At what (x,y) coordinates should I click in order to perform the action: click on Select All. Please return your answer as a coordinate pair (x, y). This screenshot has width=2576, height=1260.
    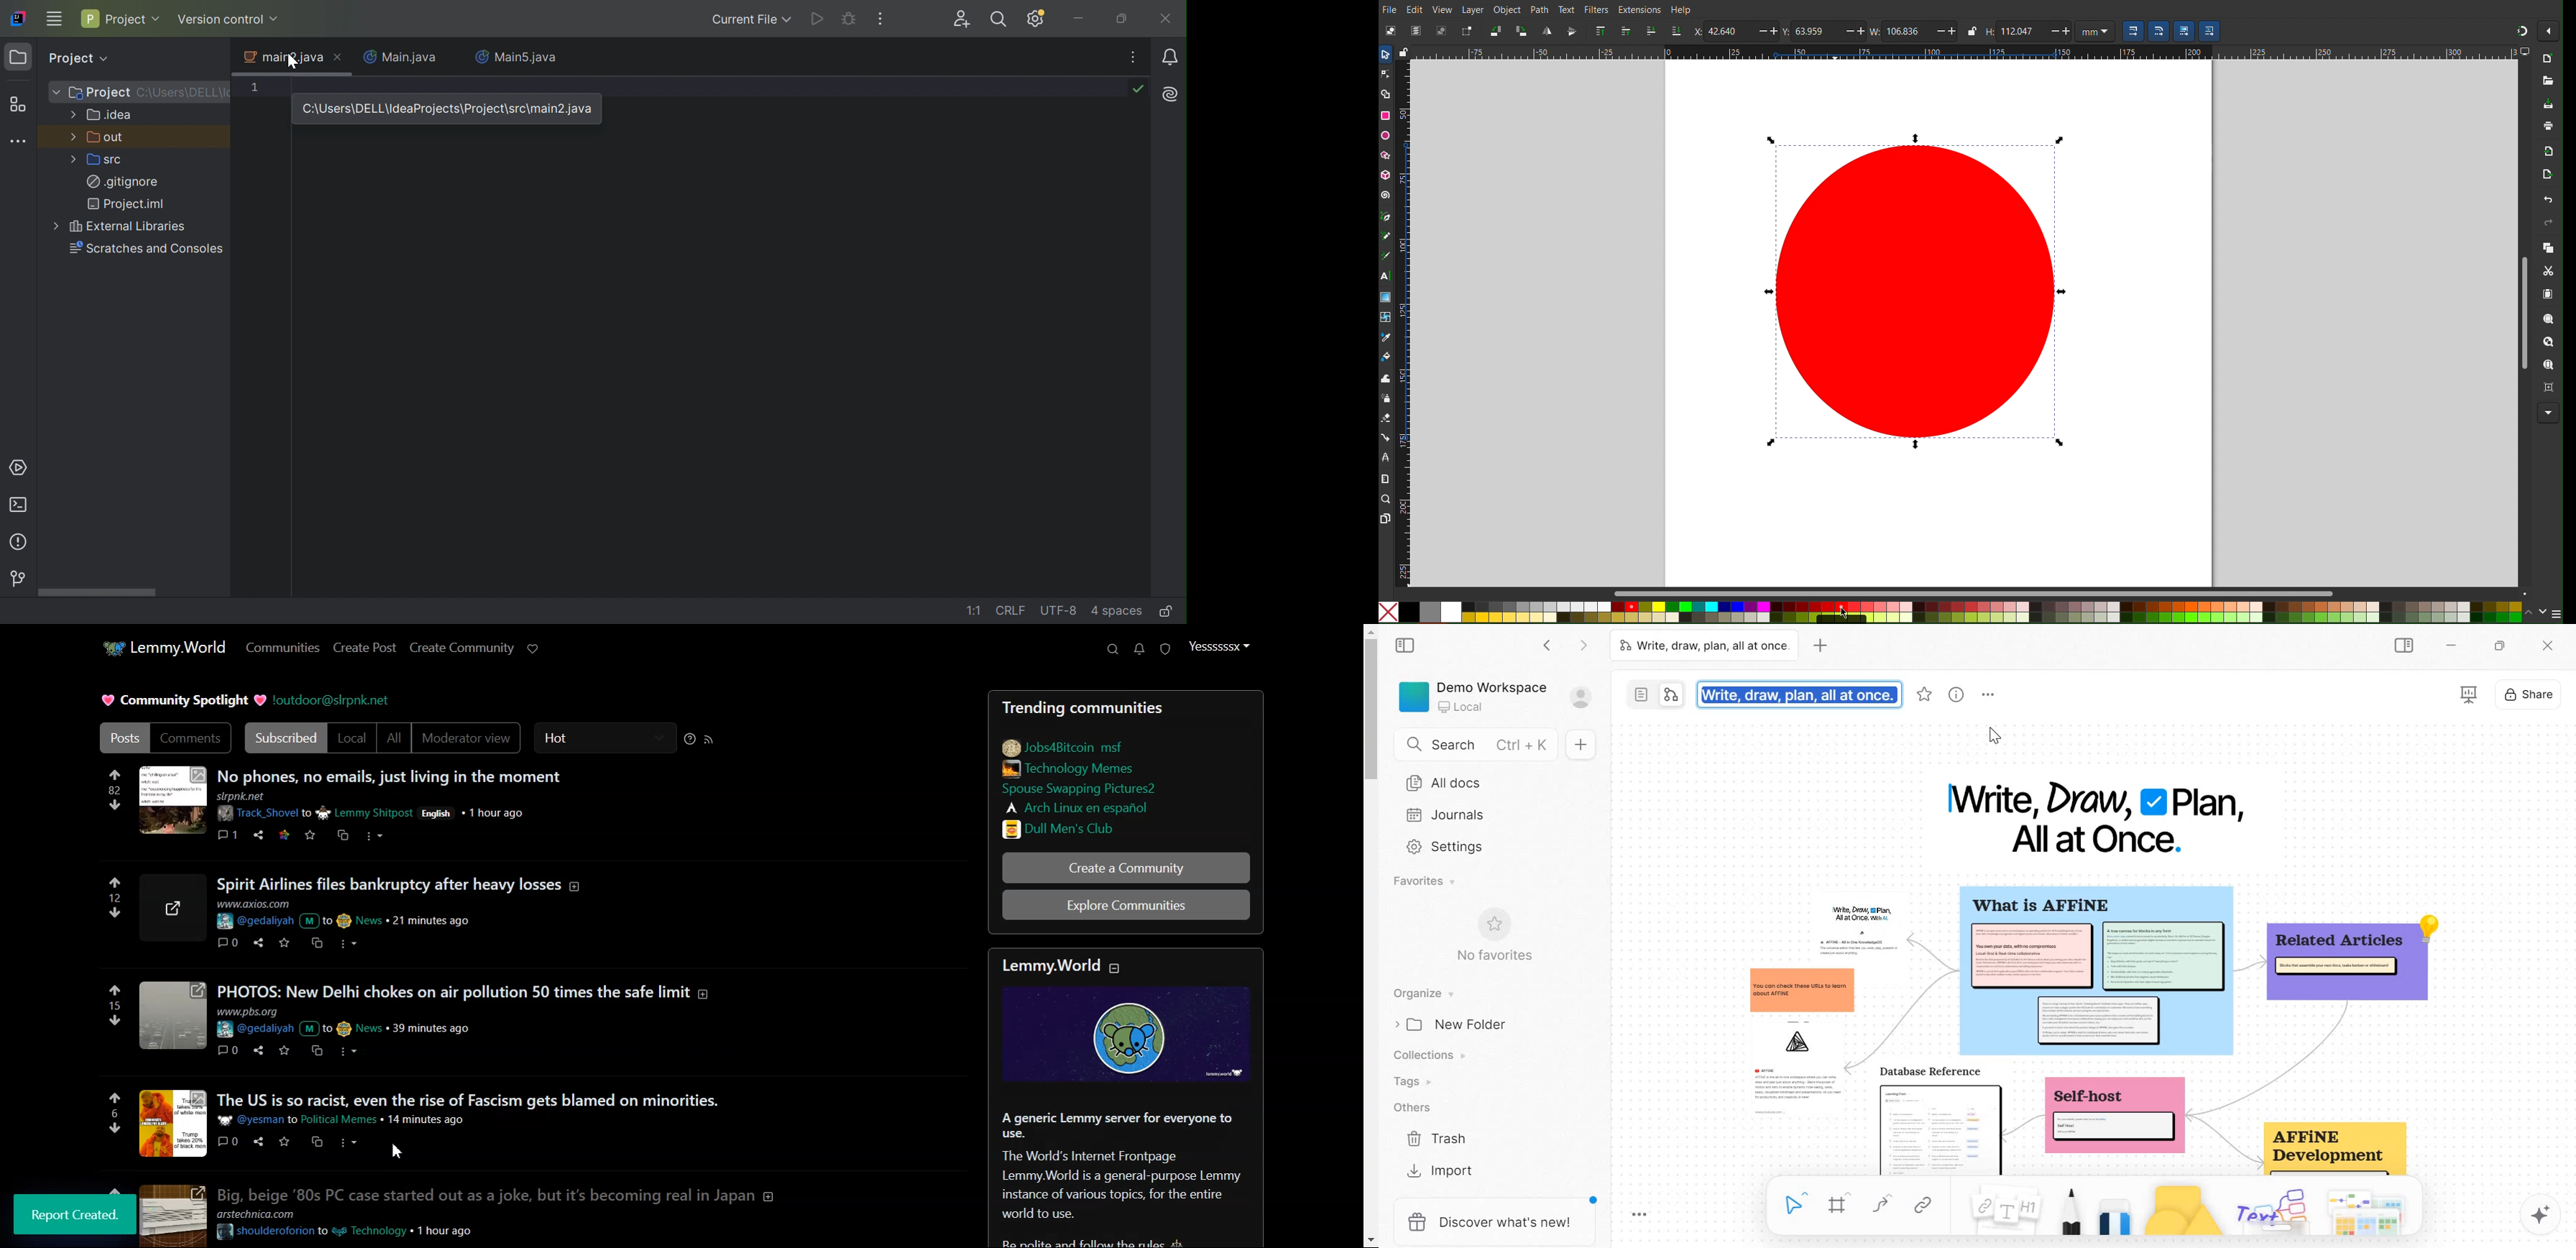
    Looking at the image, I should click on (1416, 30).